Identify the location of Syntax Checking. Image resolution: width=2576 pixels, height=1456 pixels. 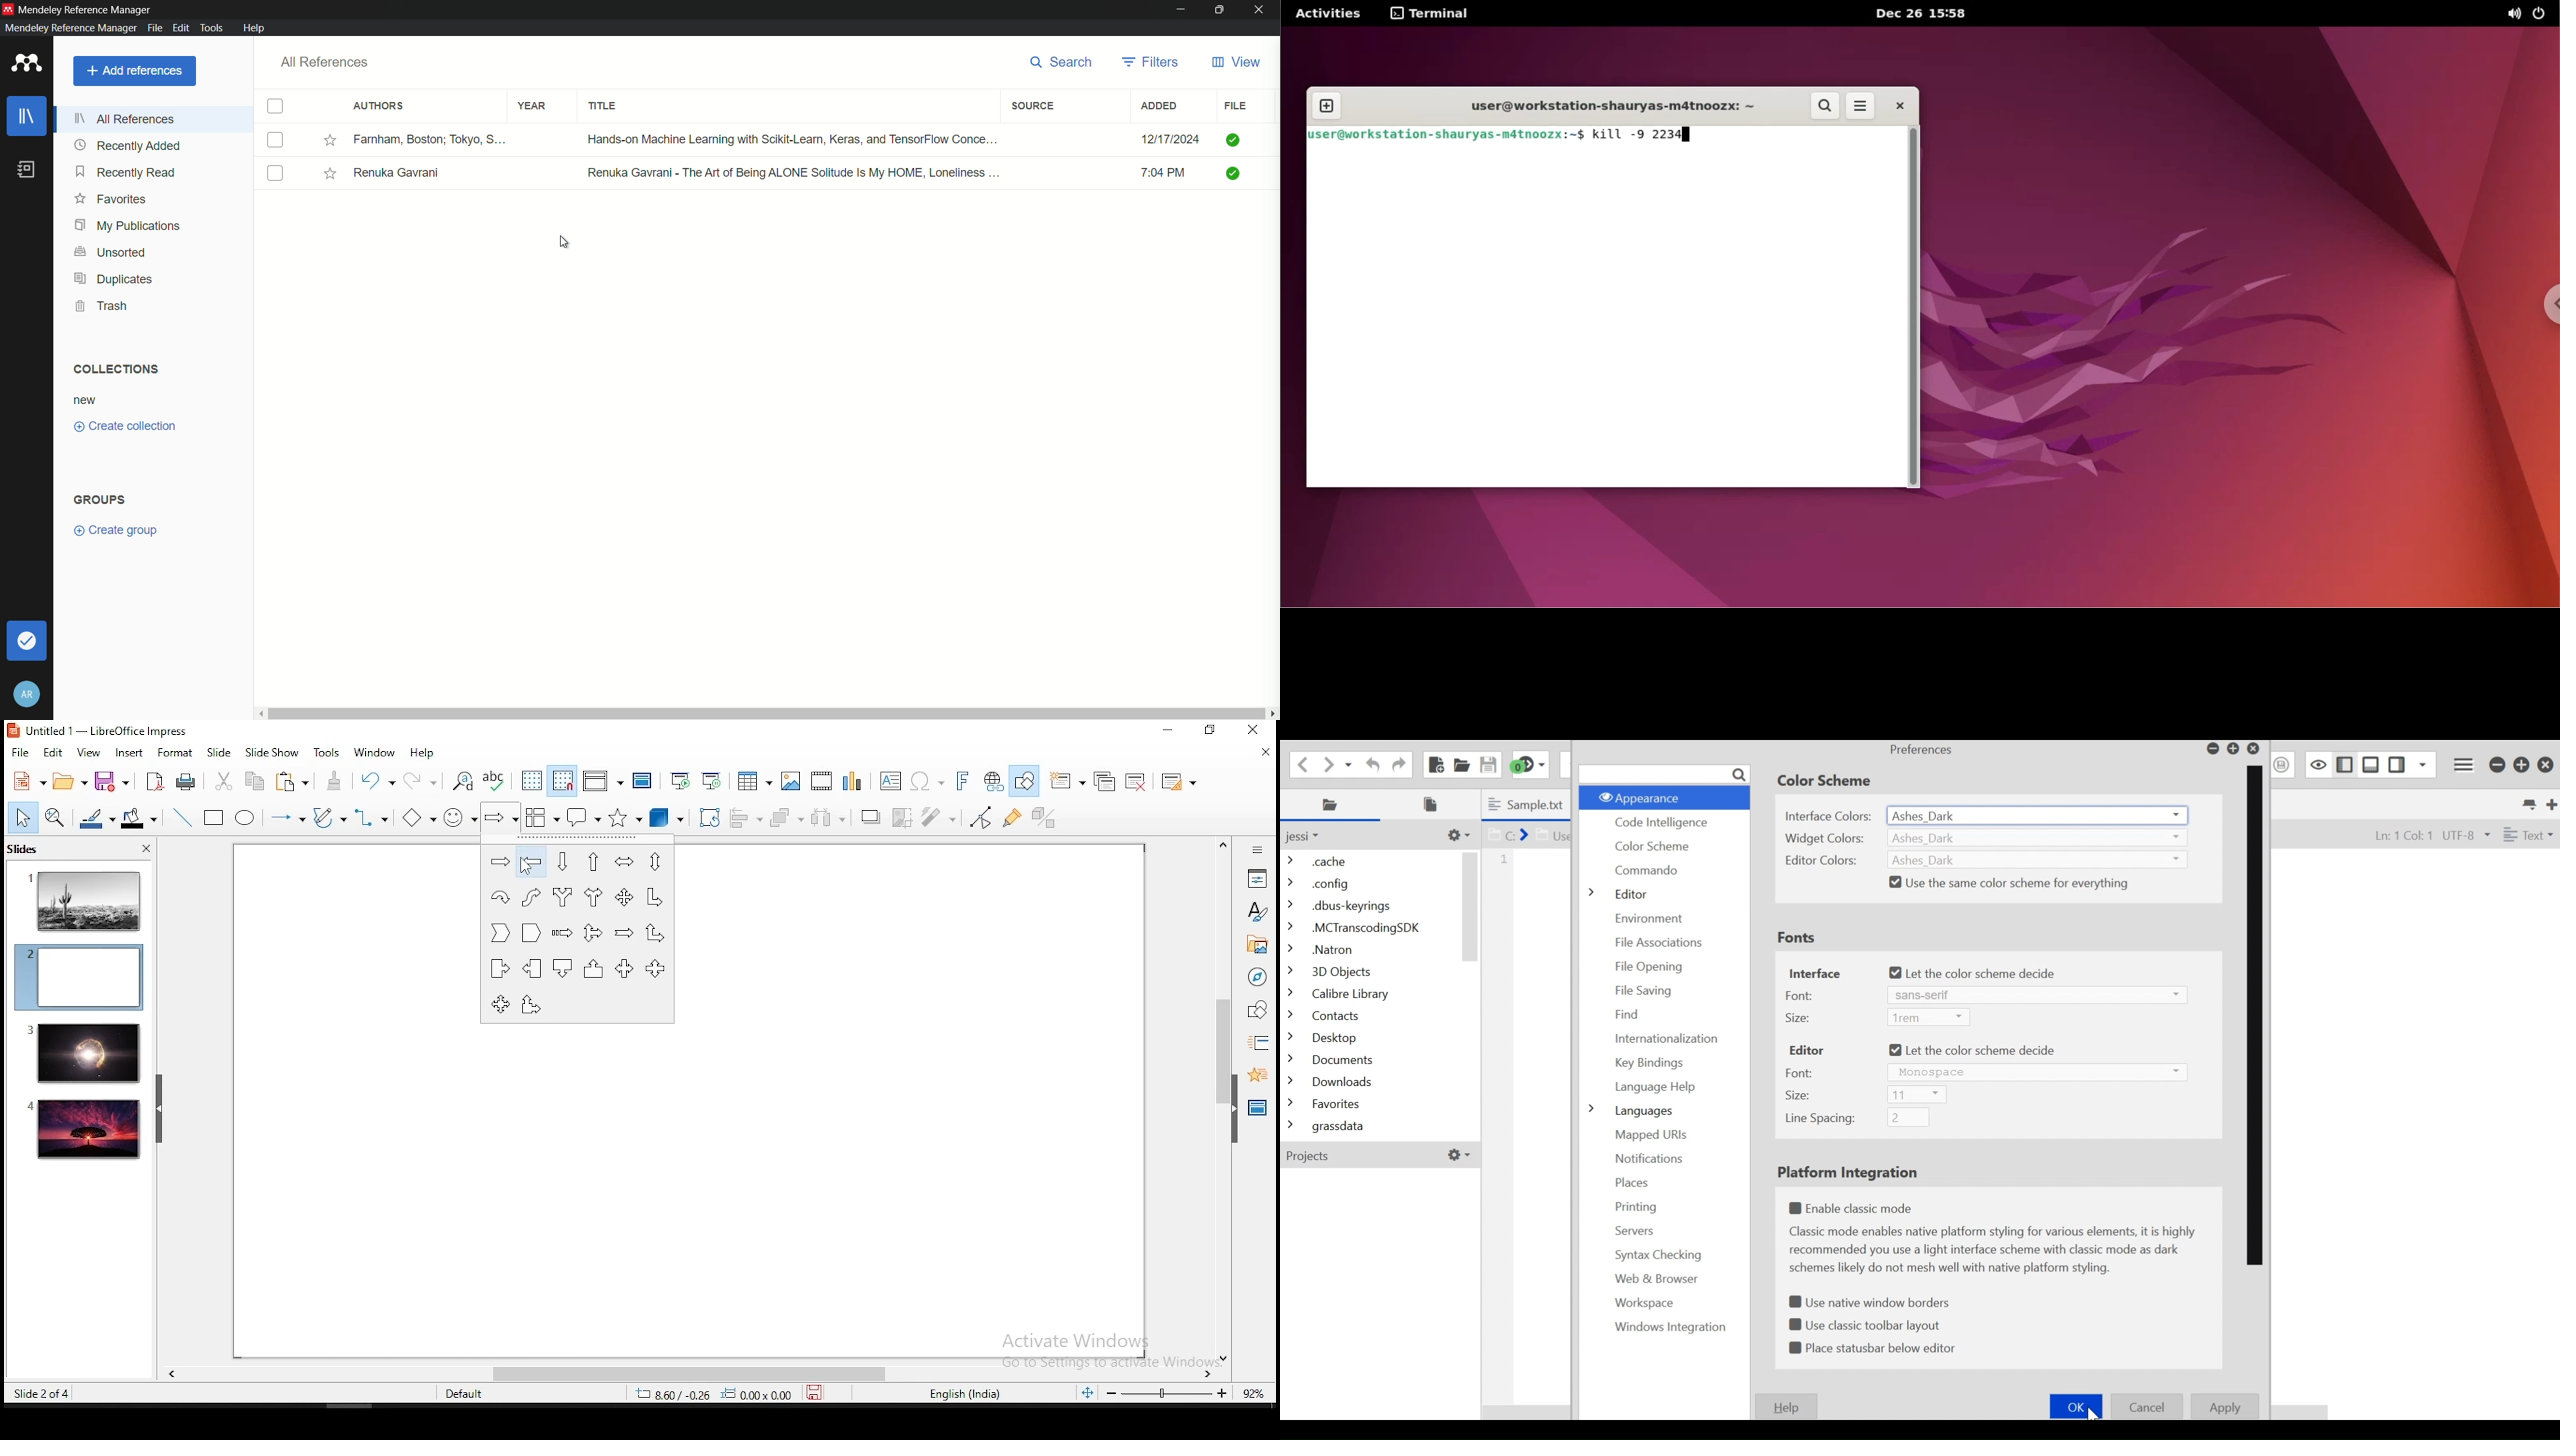
(1653, 1255).